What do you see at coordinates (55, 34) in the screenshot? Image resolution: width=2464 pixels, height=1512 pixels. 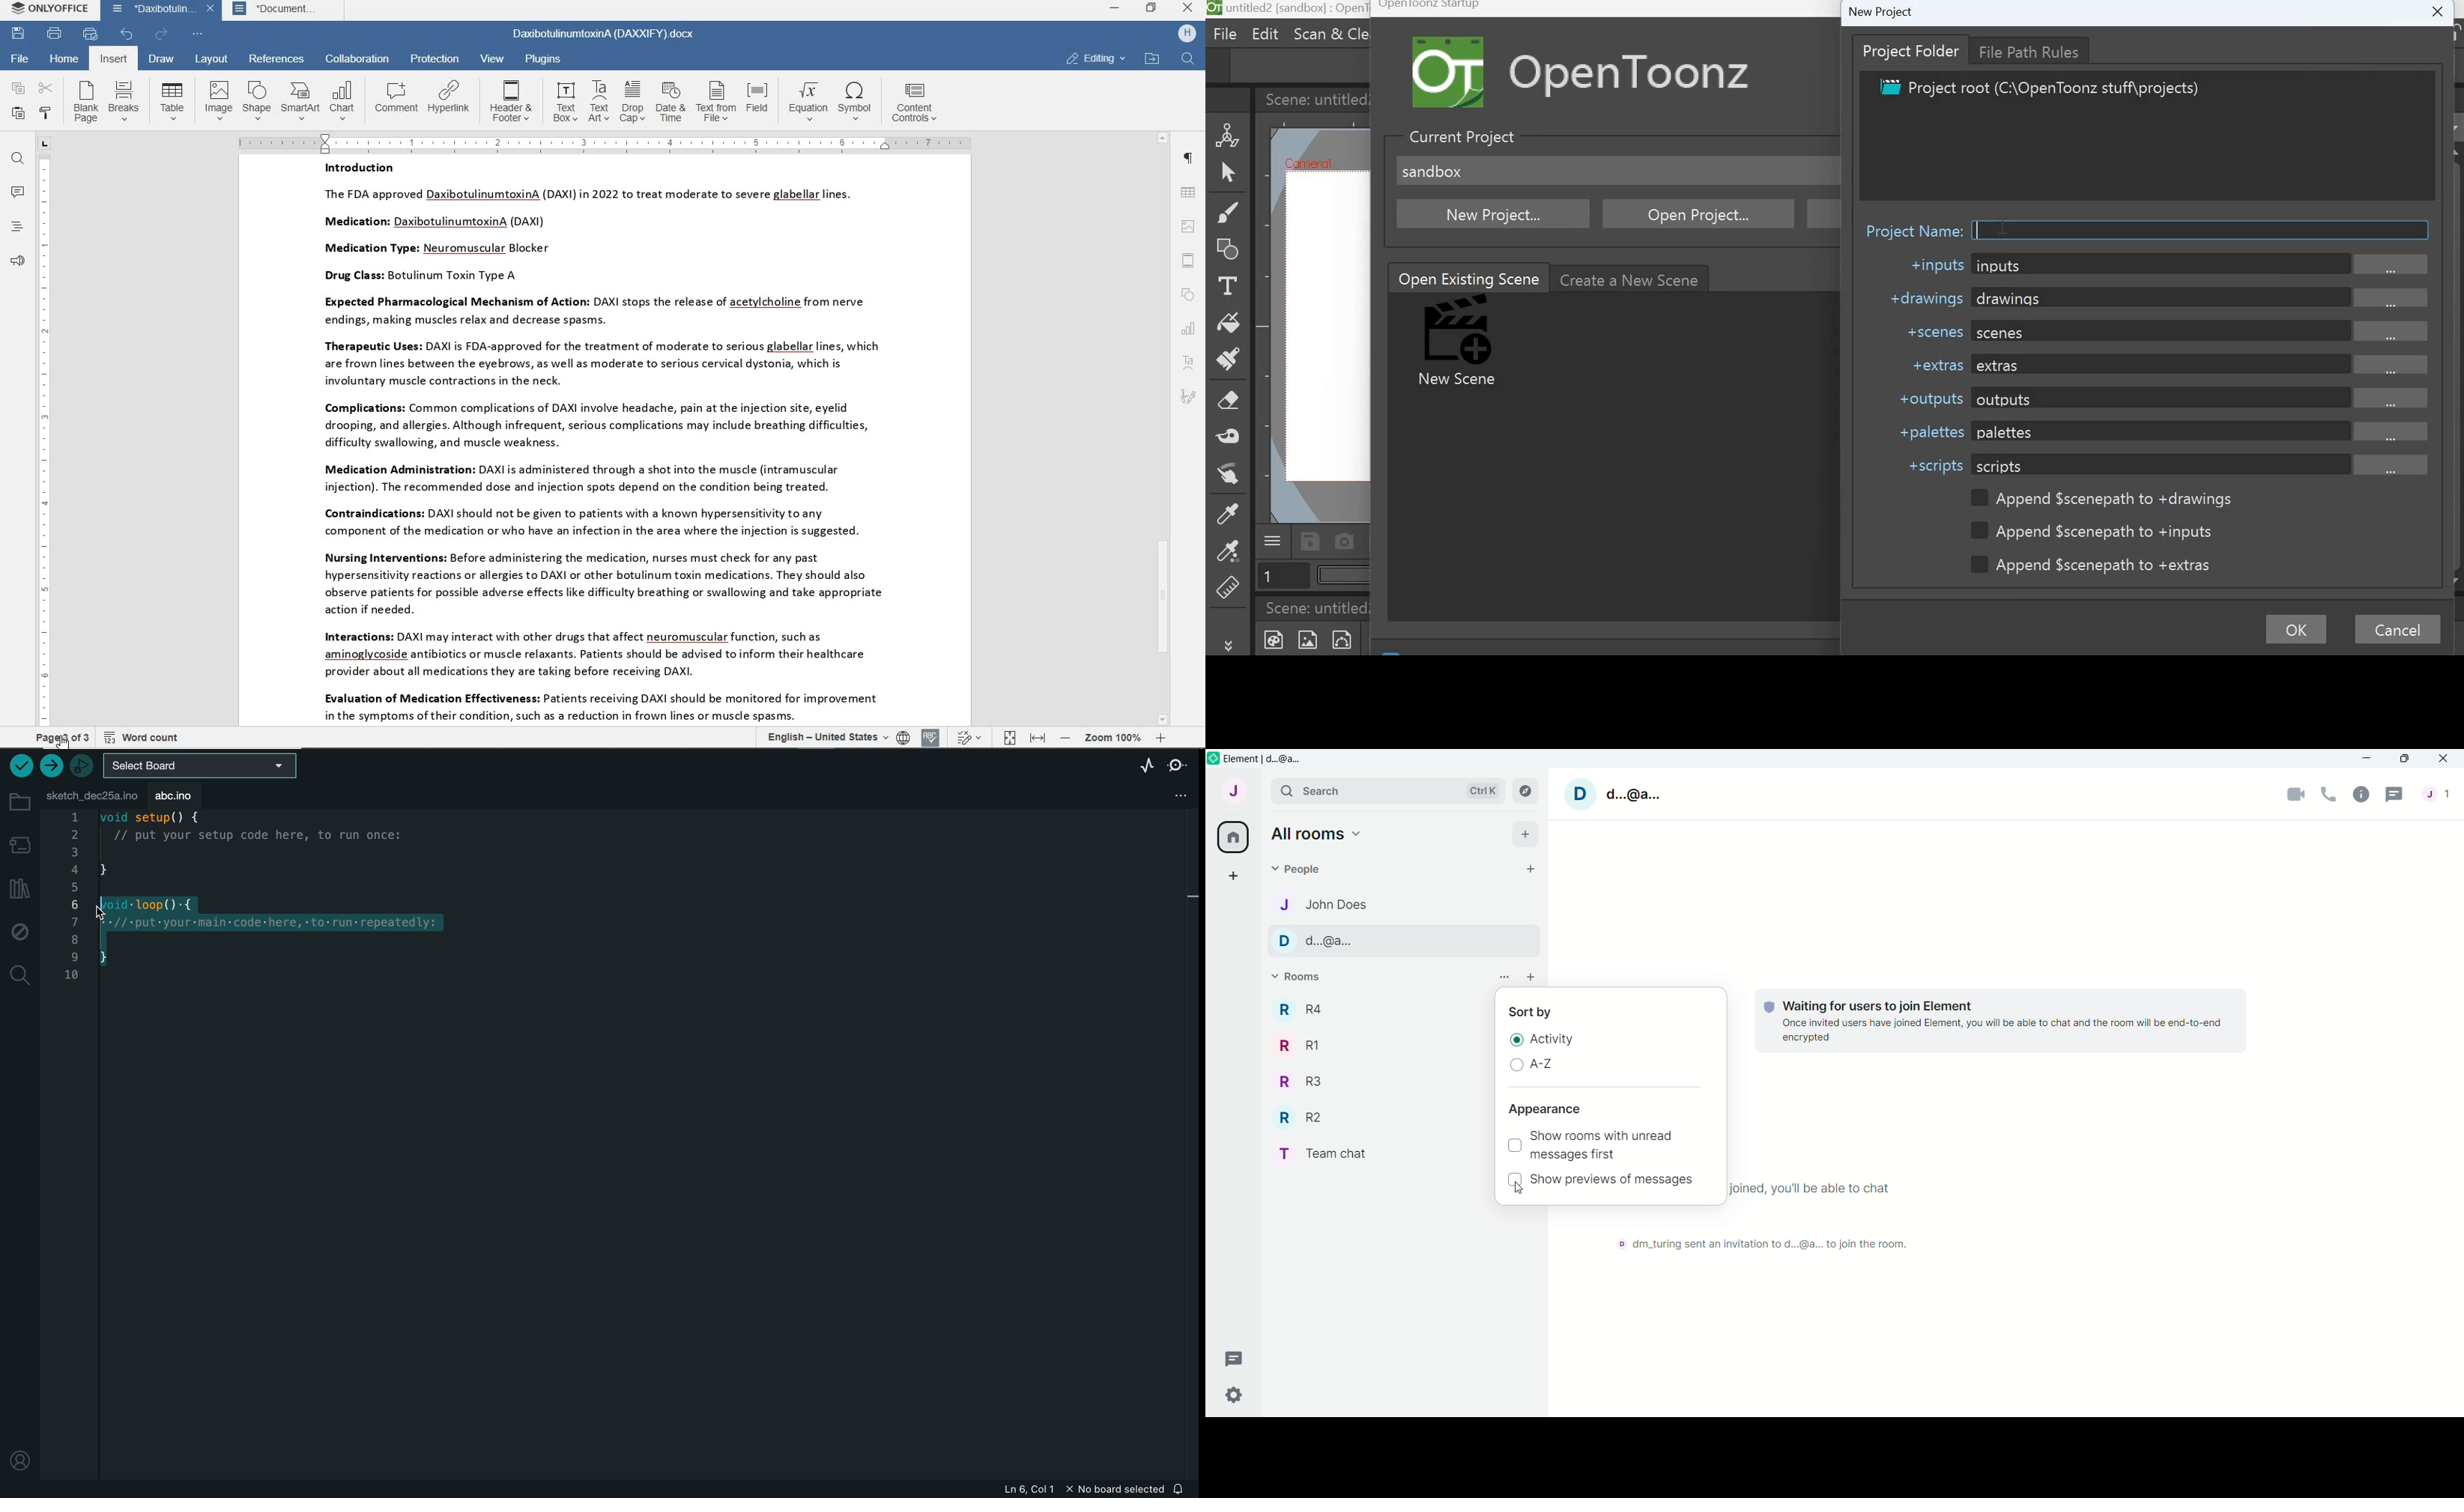 I see `print` at bounding box center [55, 34].